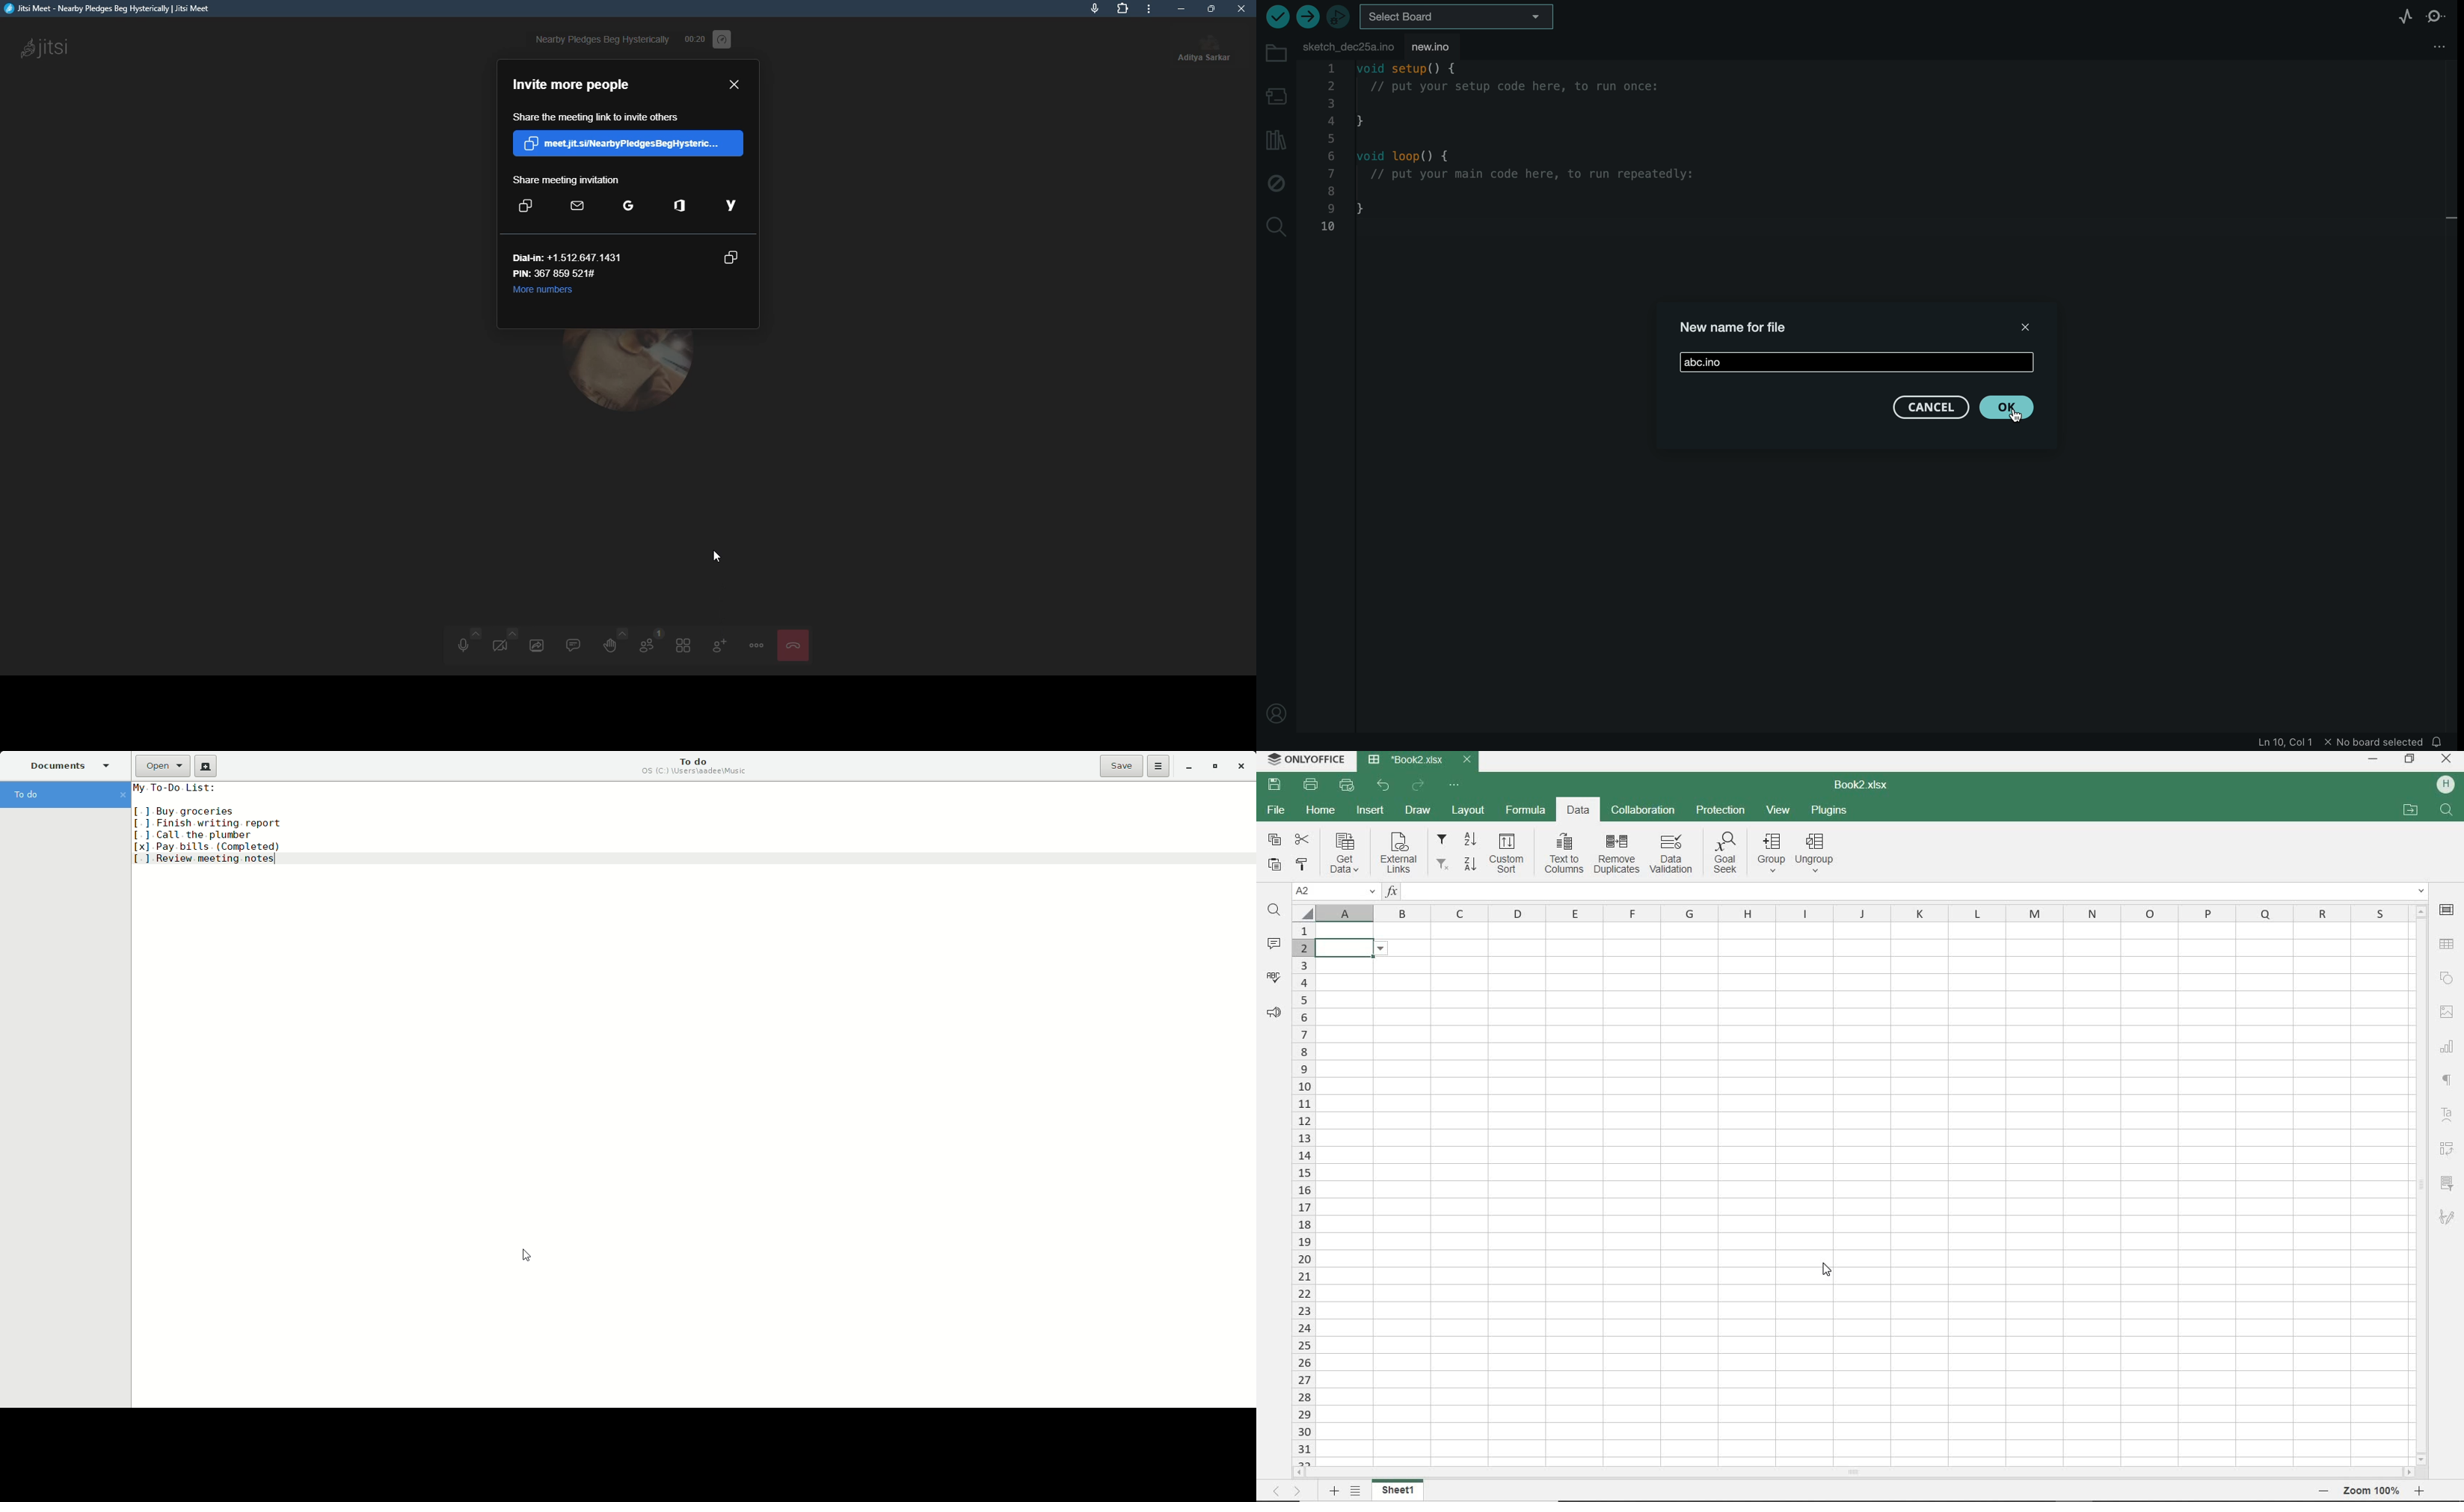 This screenshot has width=2464, height=1512. What do you see at coordinates (2412, 760) in the screenshot?
I see `RESTORE DOWN` at bounding box center [2412, 760].